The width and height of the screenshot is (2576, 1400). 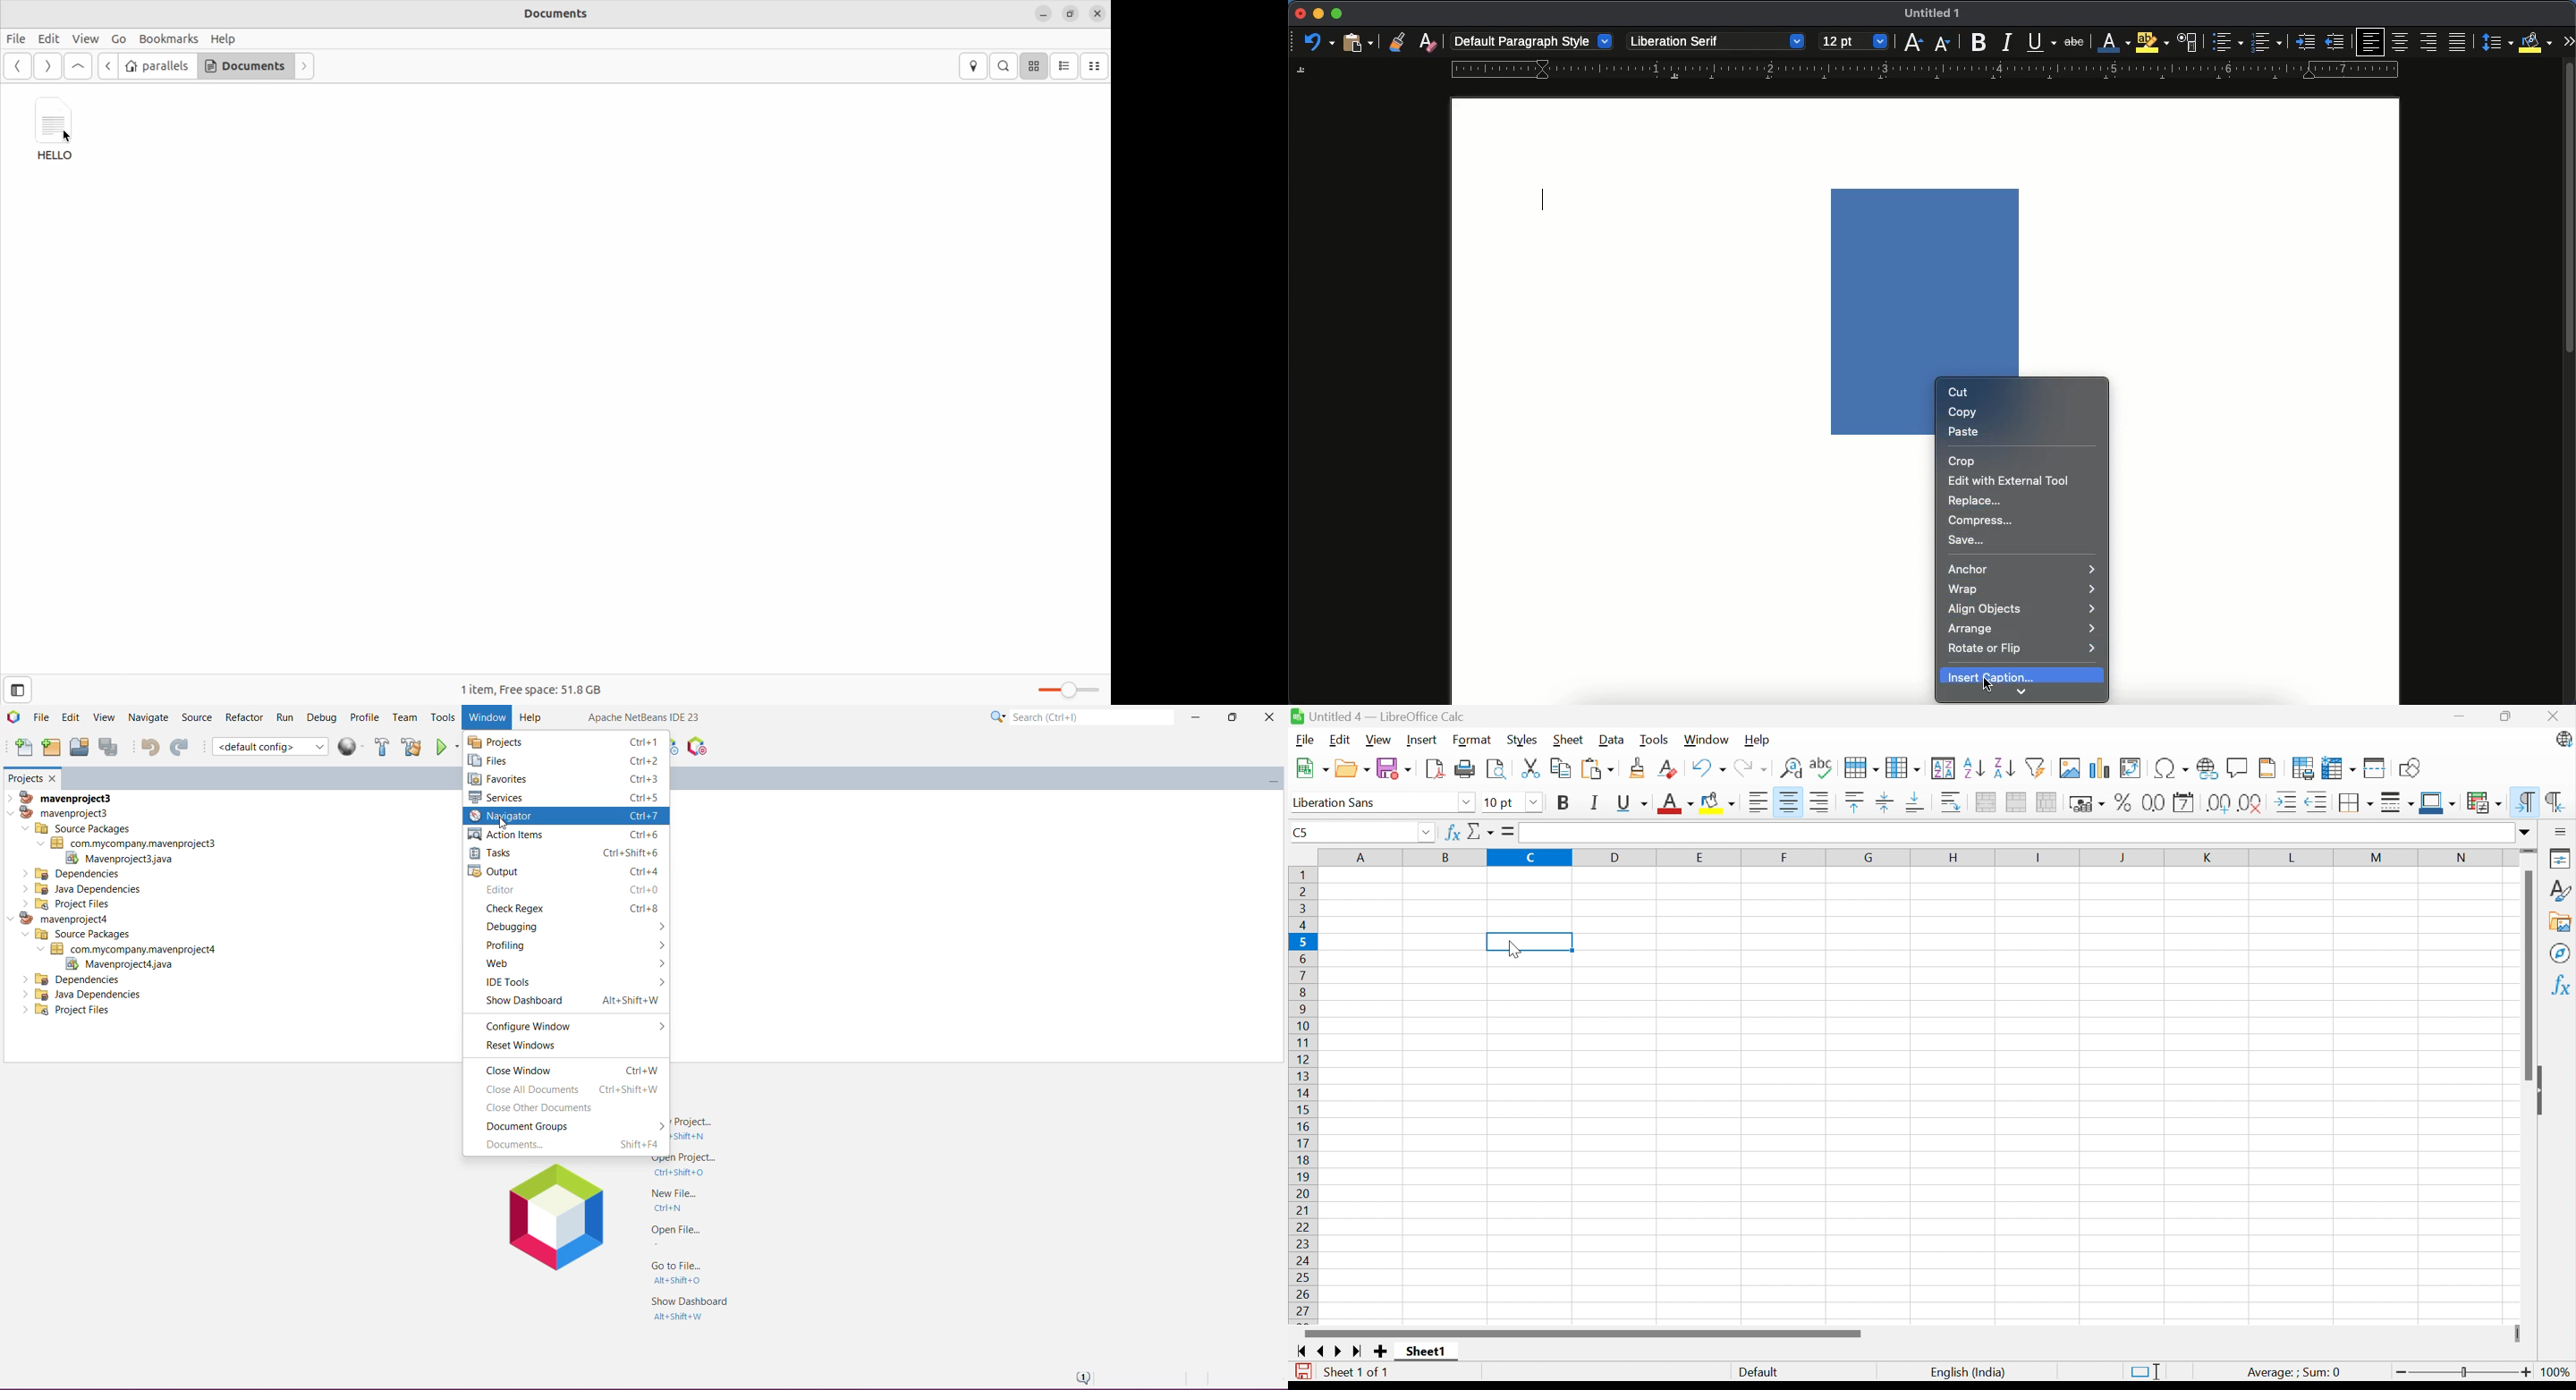 I want to click on clone formatting, so click(x=1398, y=43).